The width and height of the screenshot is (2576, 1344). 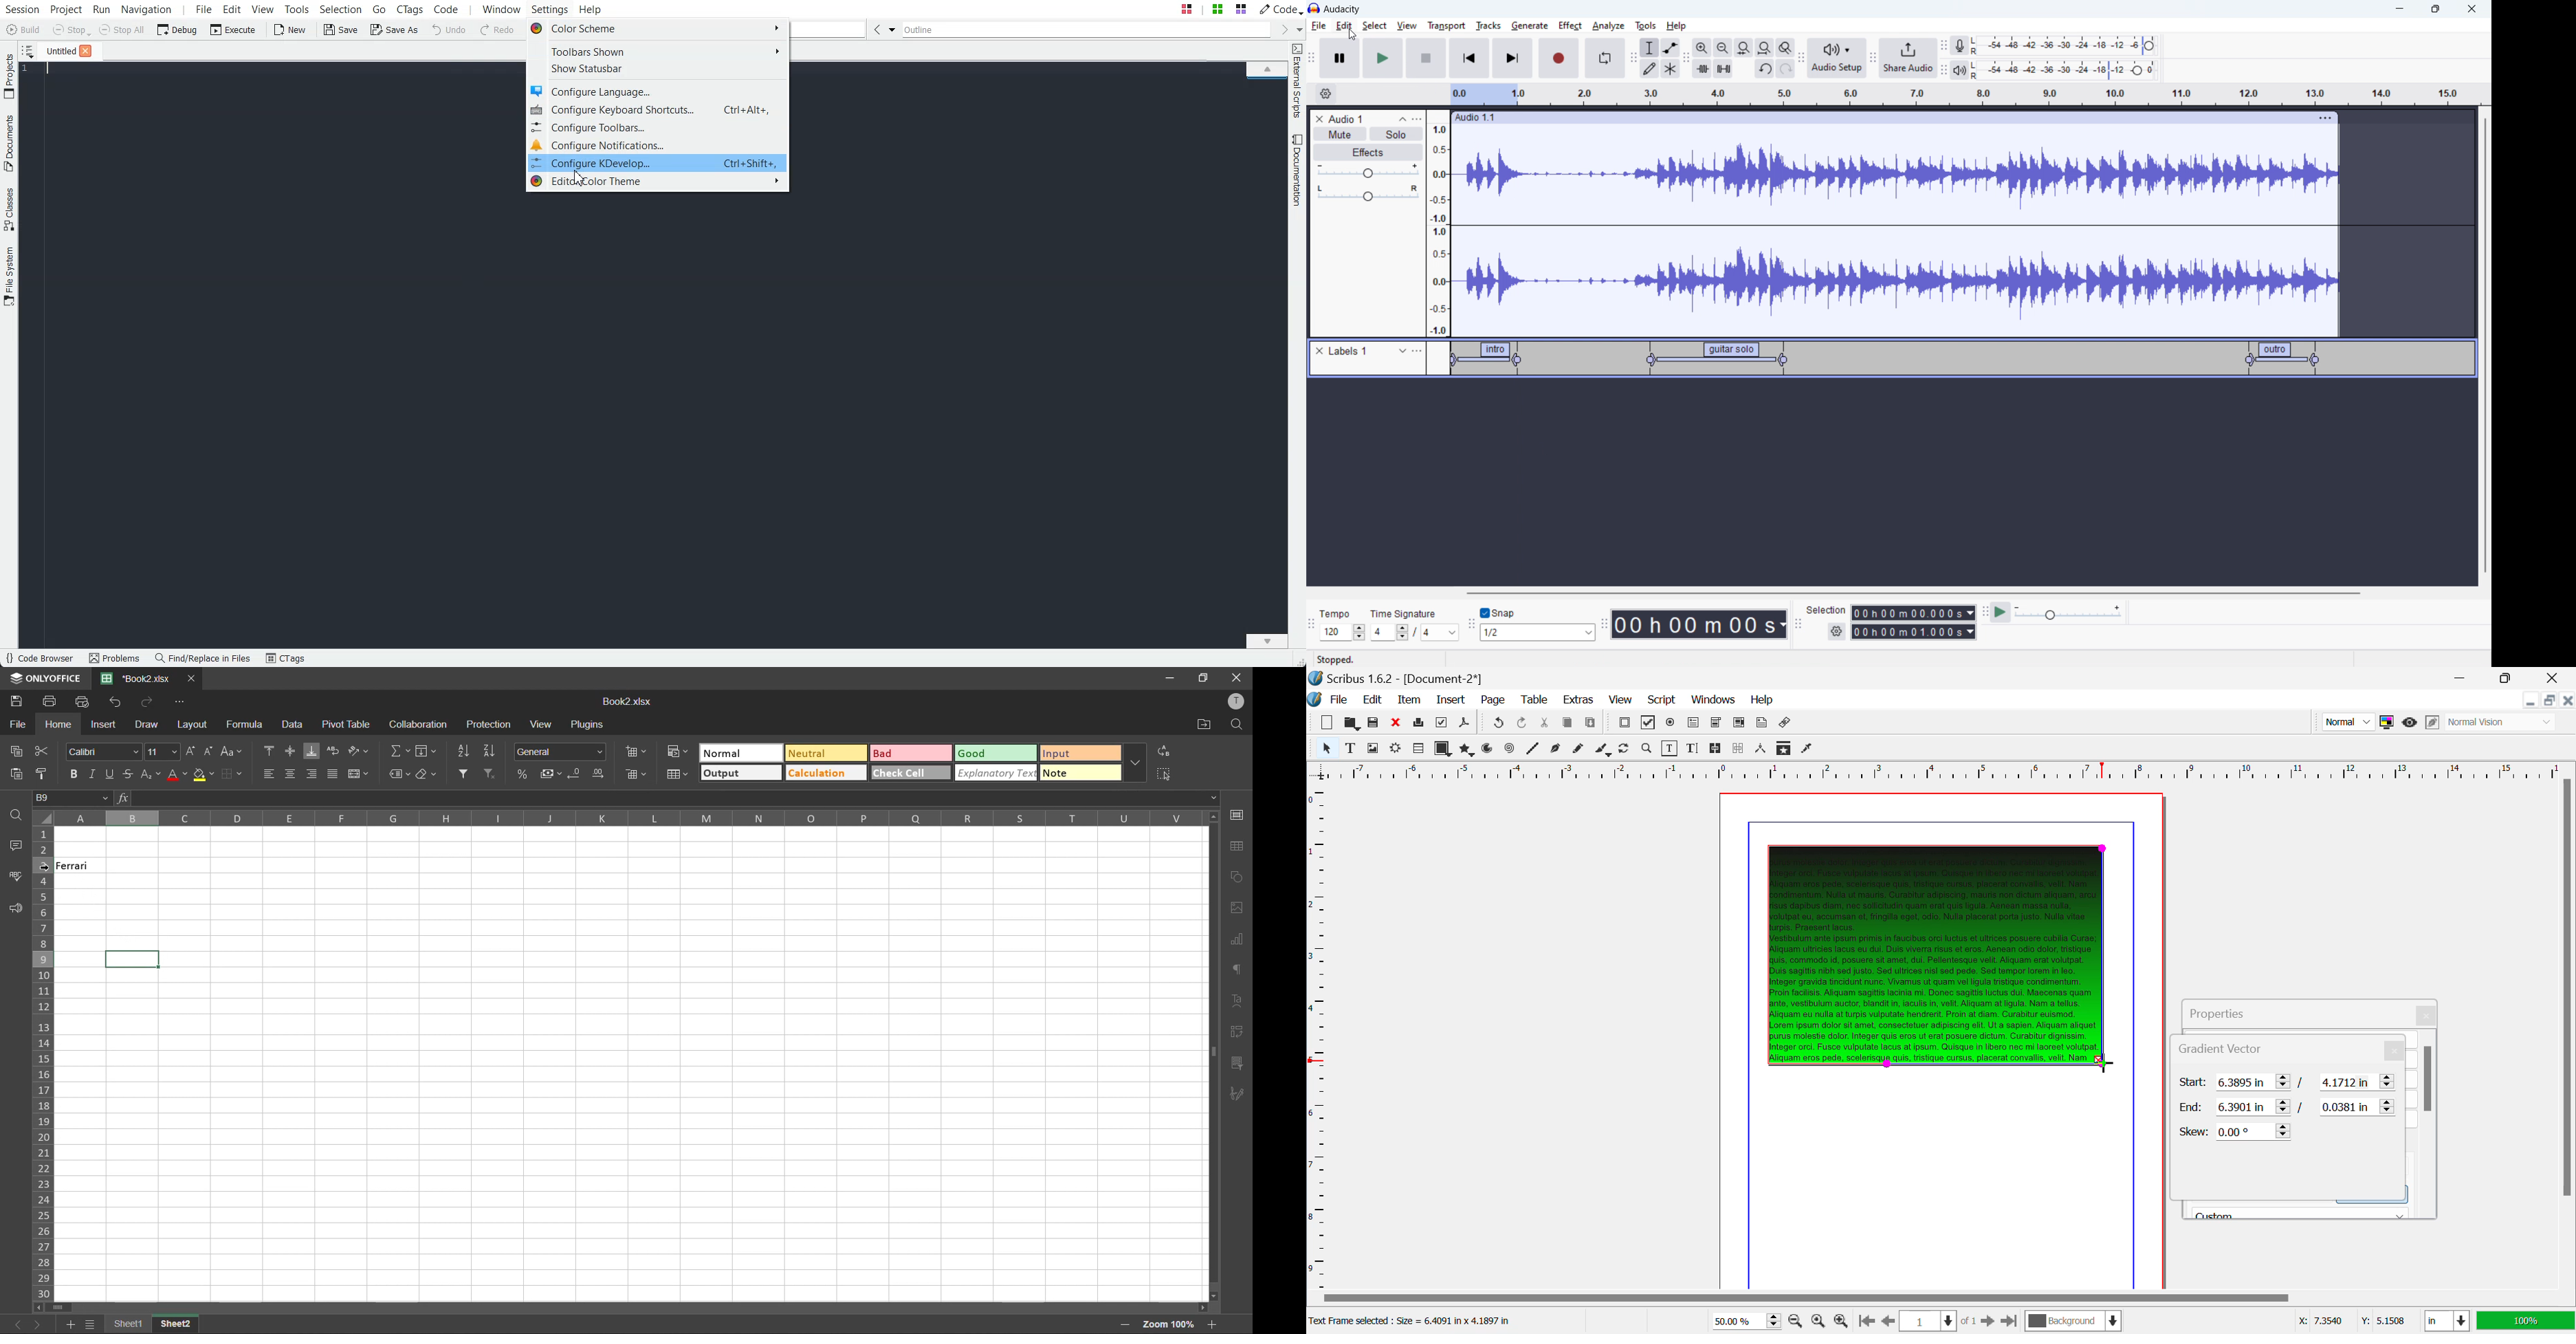 I want to click on *Book2.xlsx, so click(x=138, y=678).